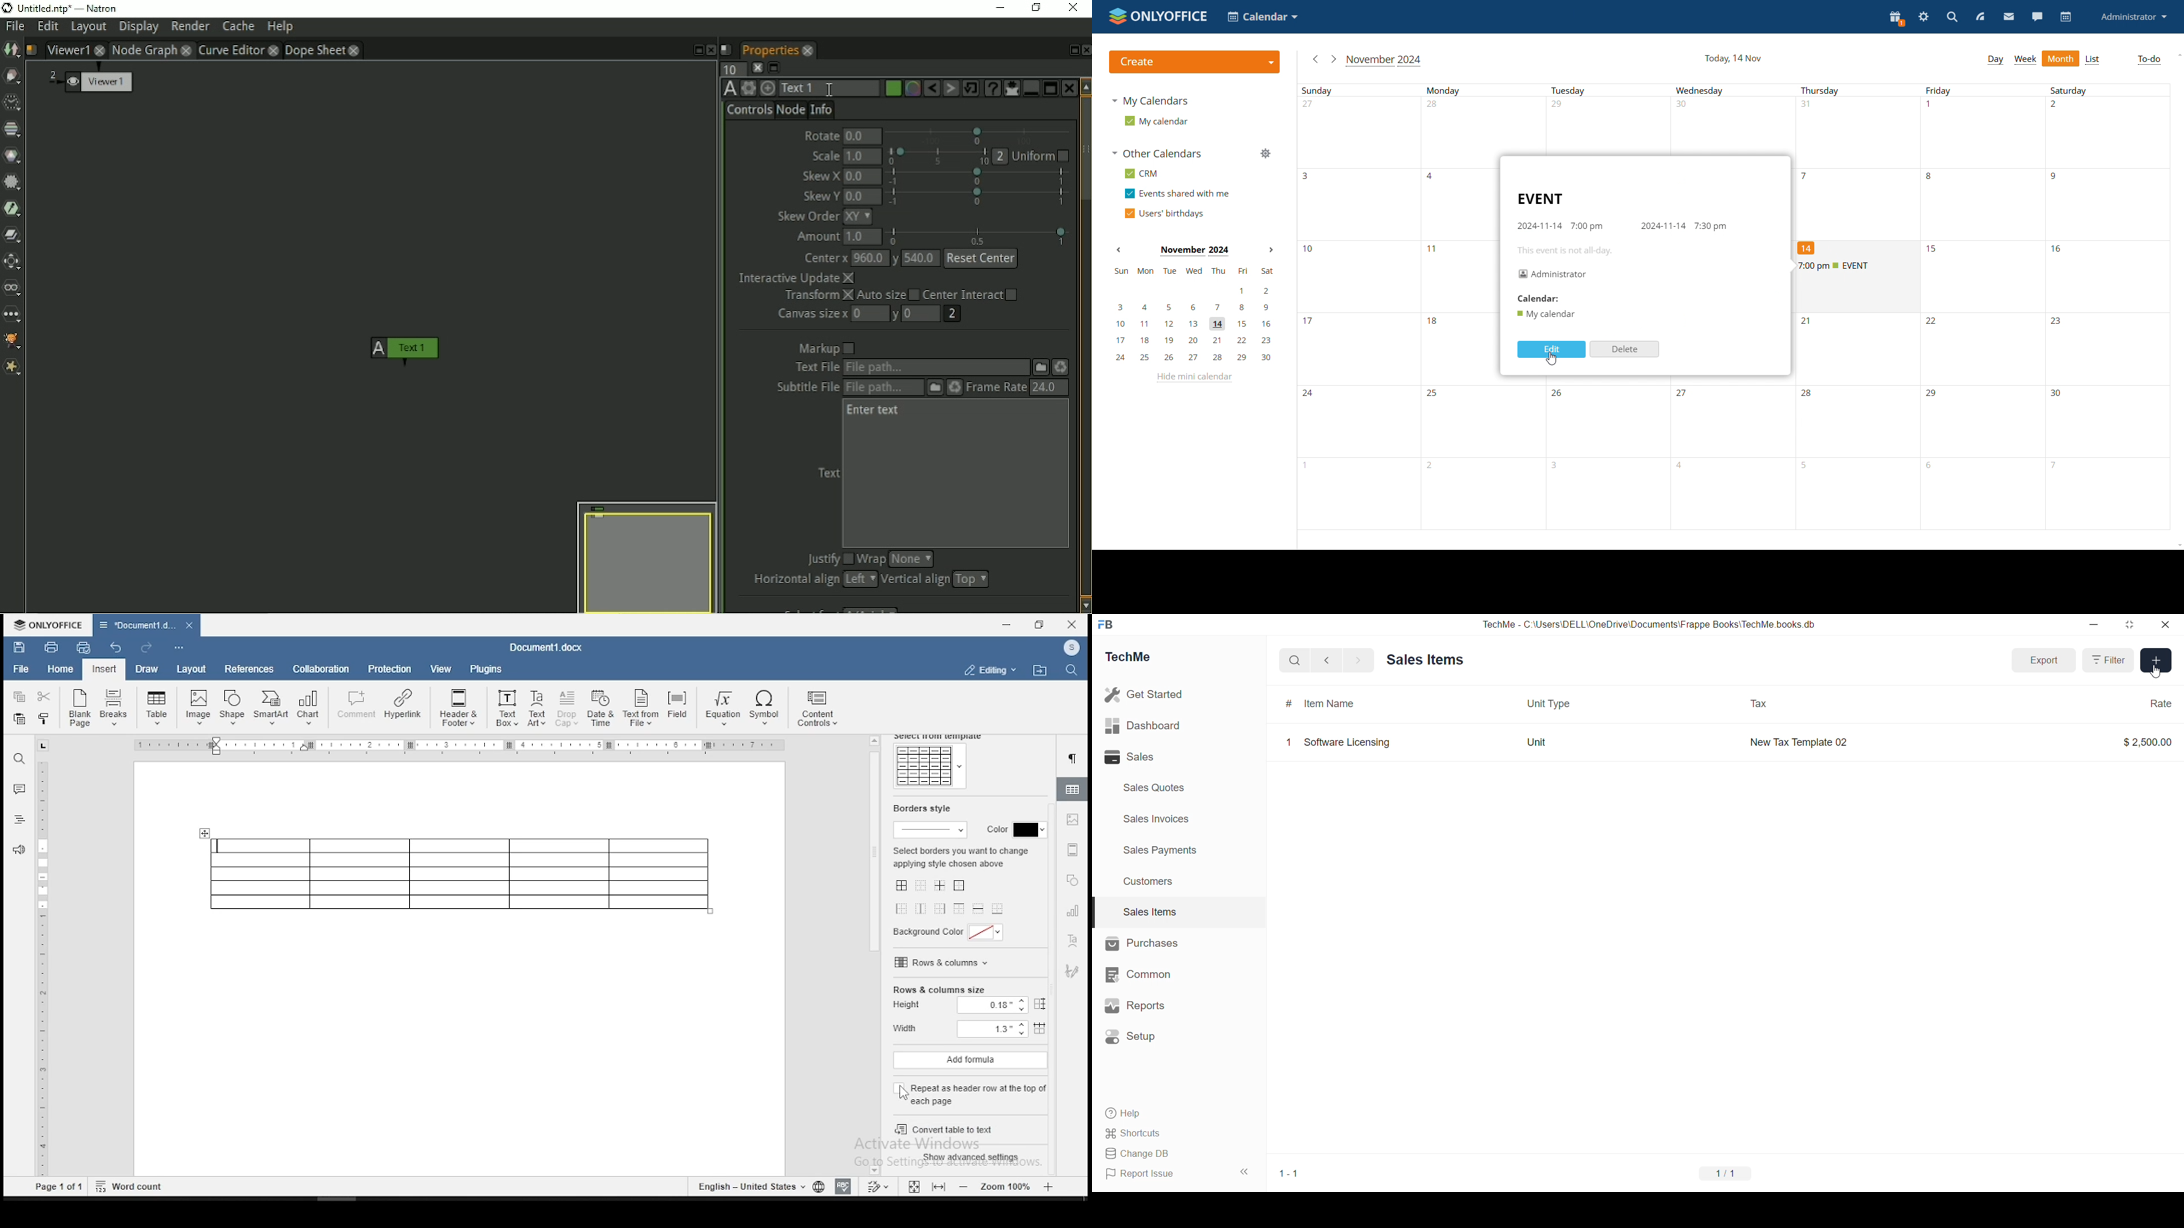 The image size is (2184, 1232). I want to click on restore, so click(1040, 625).